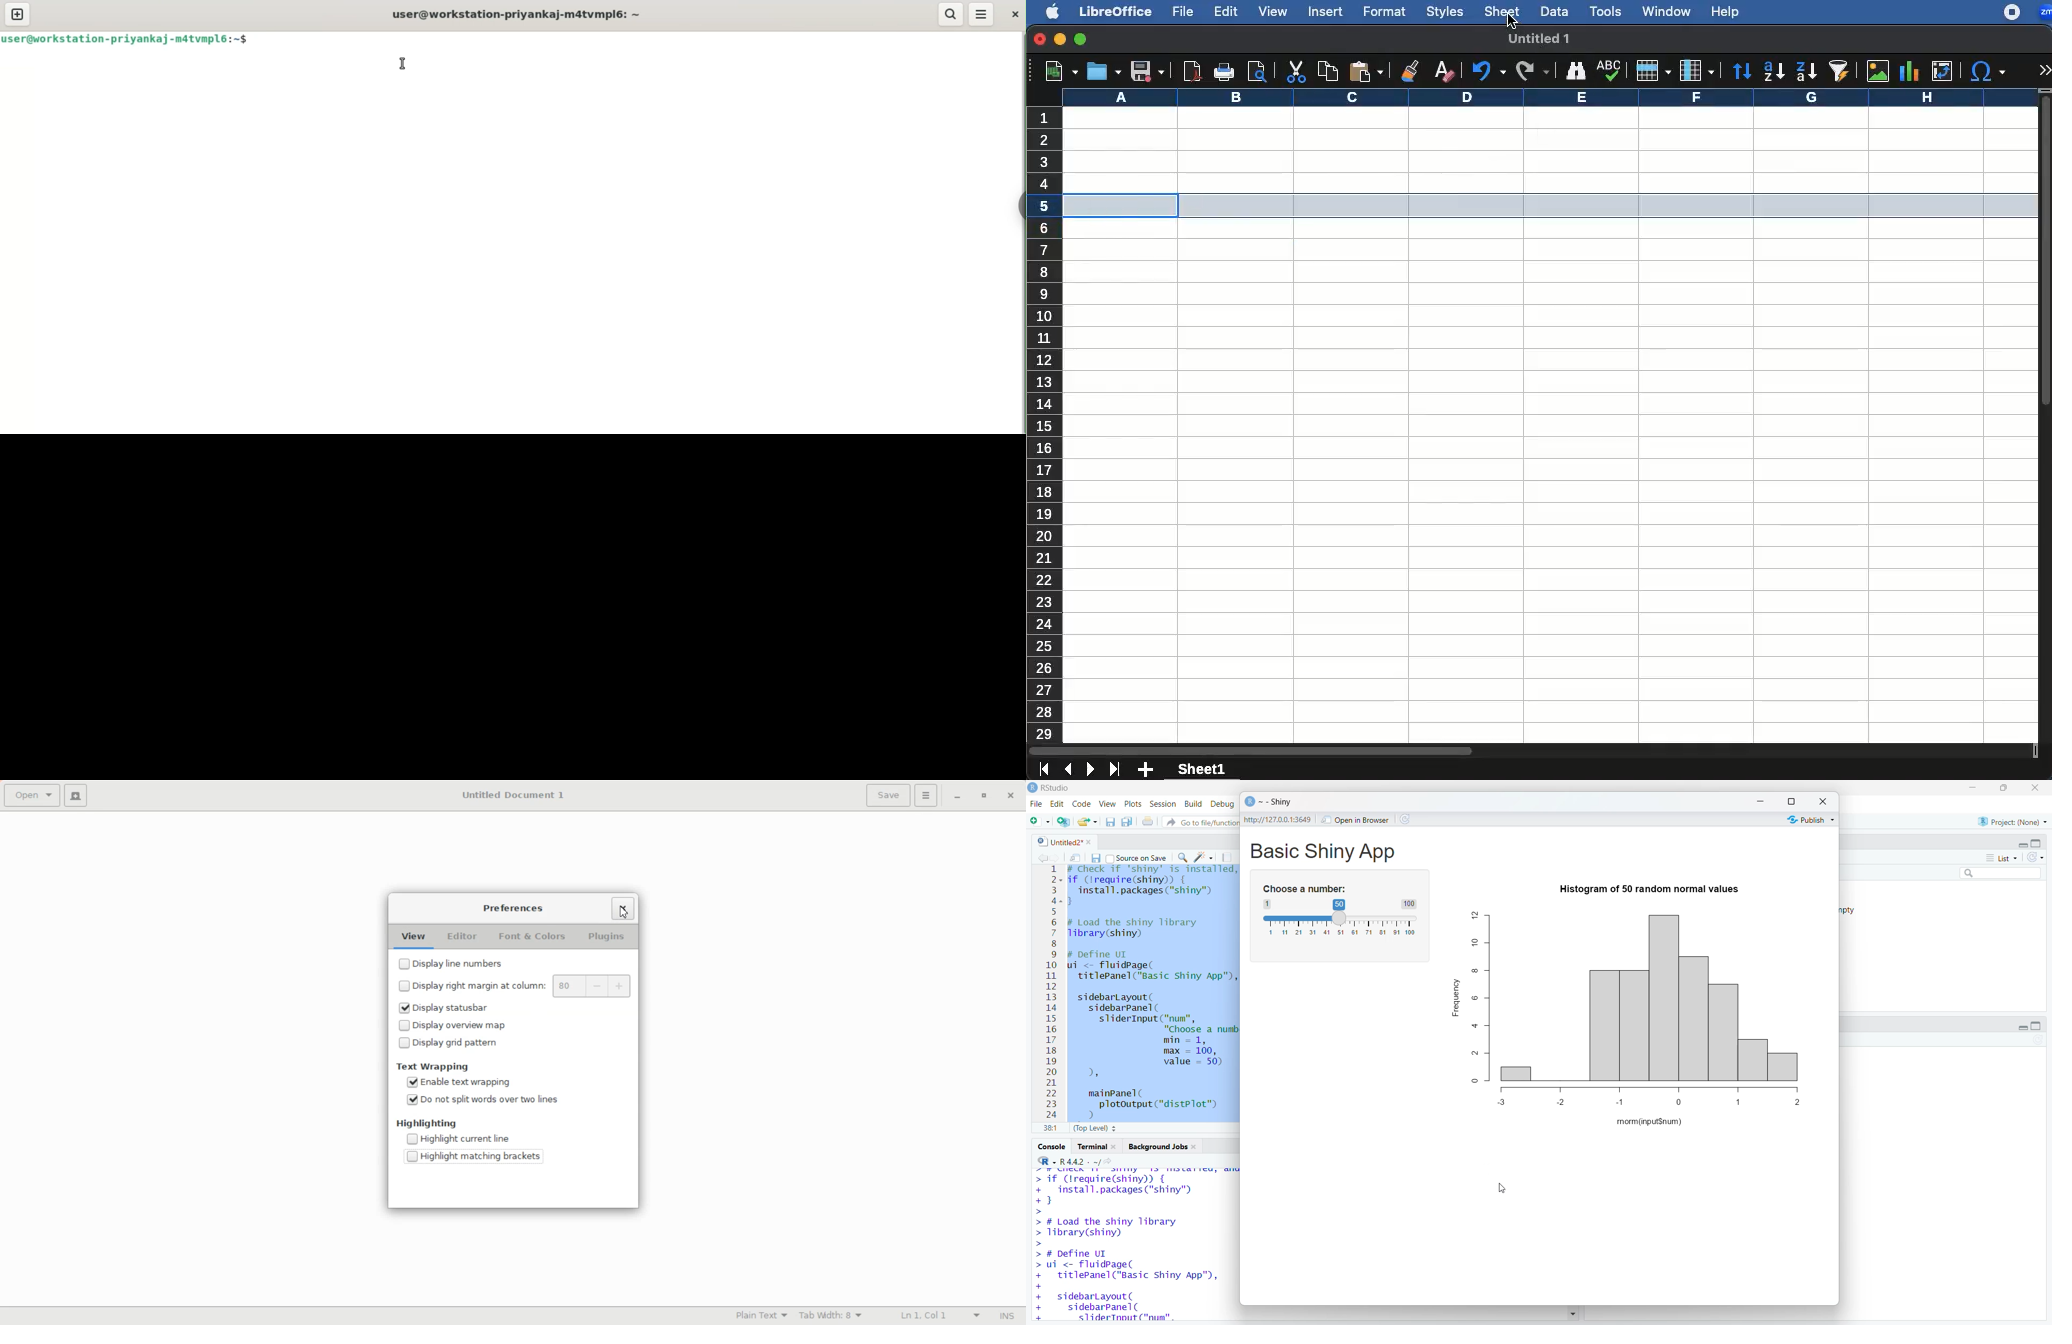 The width and height of the screenshot is (2072, 1344). What do you see at coordinates (1053, 1128) in the screenshot?
I see `38:1` at bounding box center [1053, 1128].